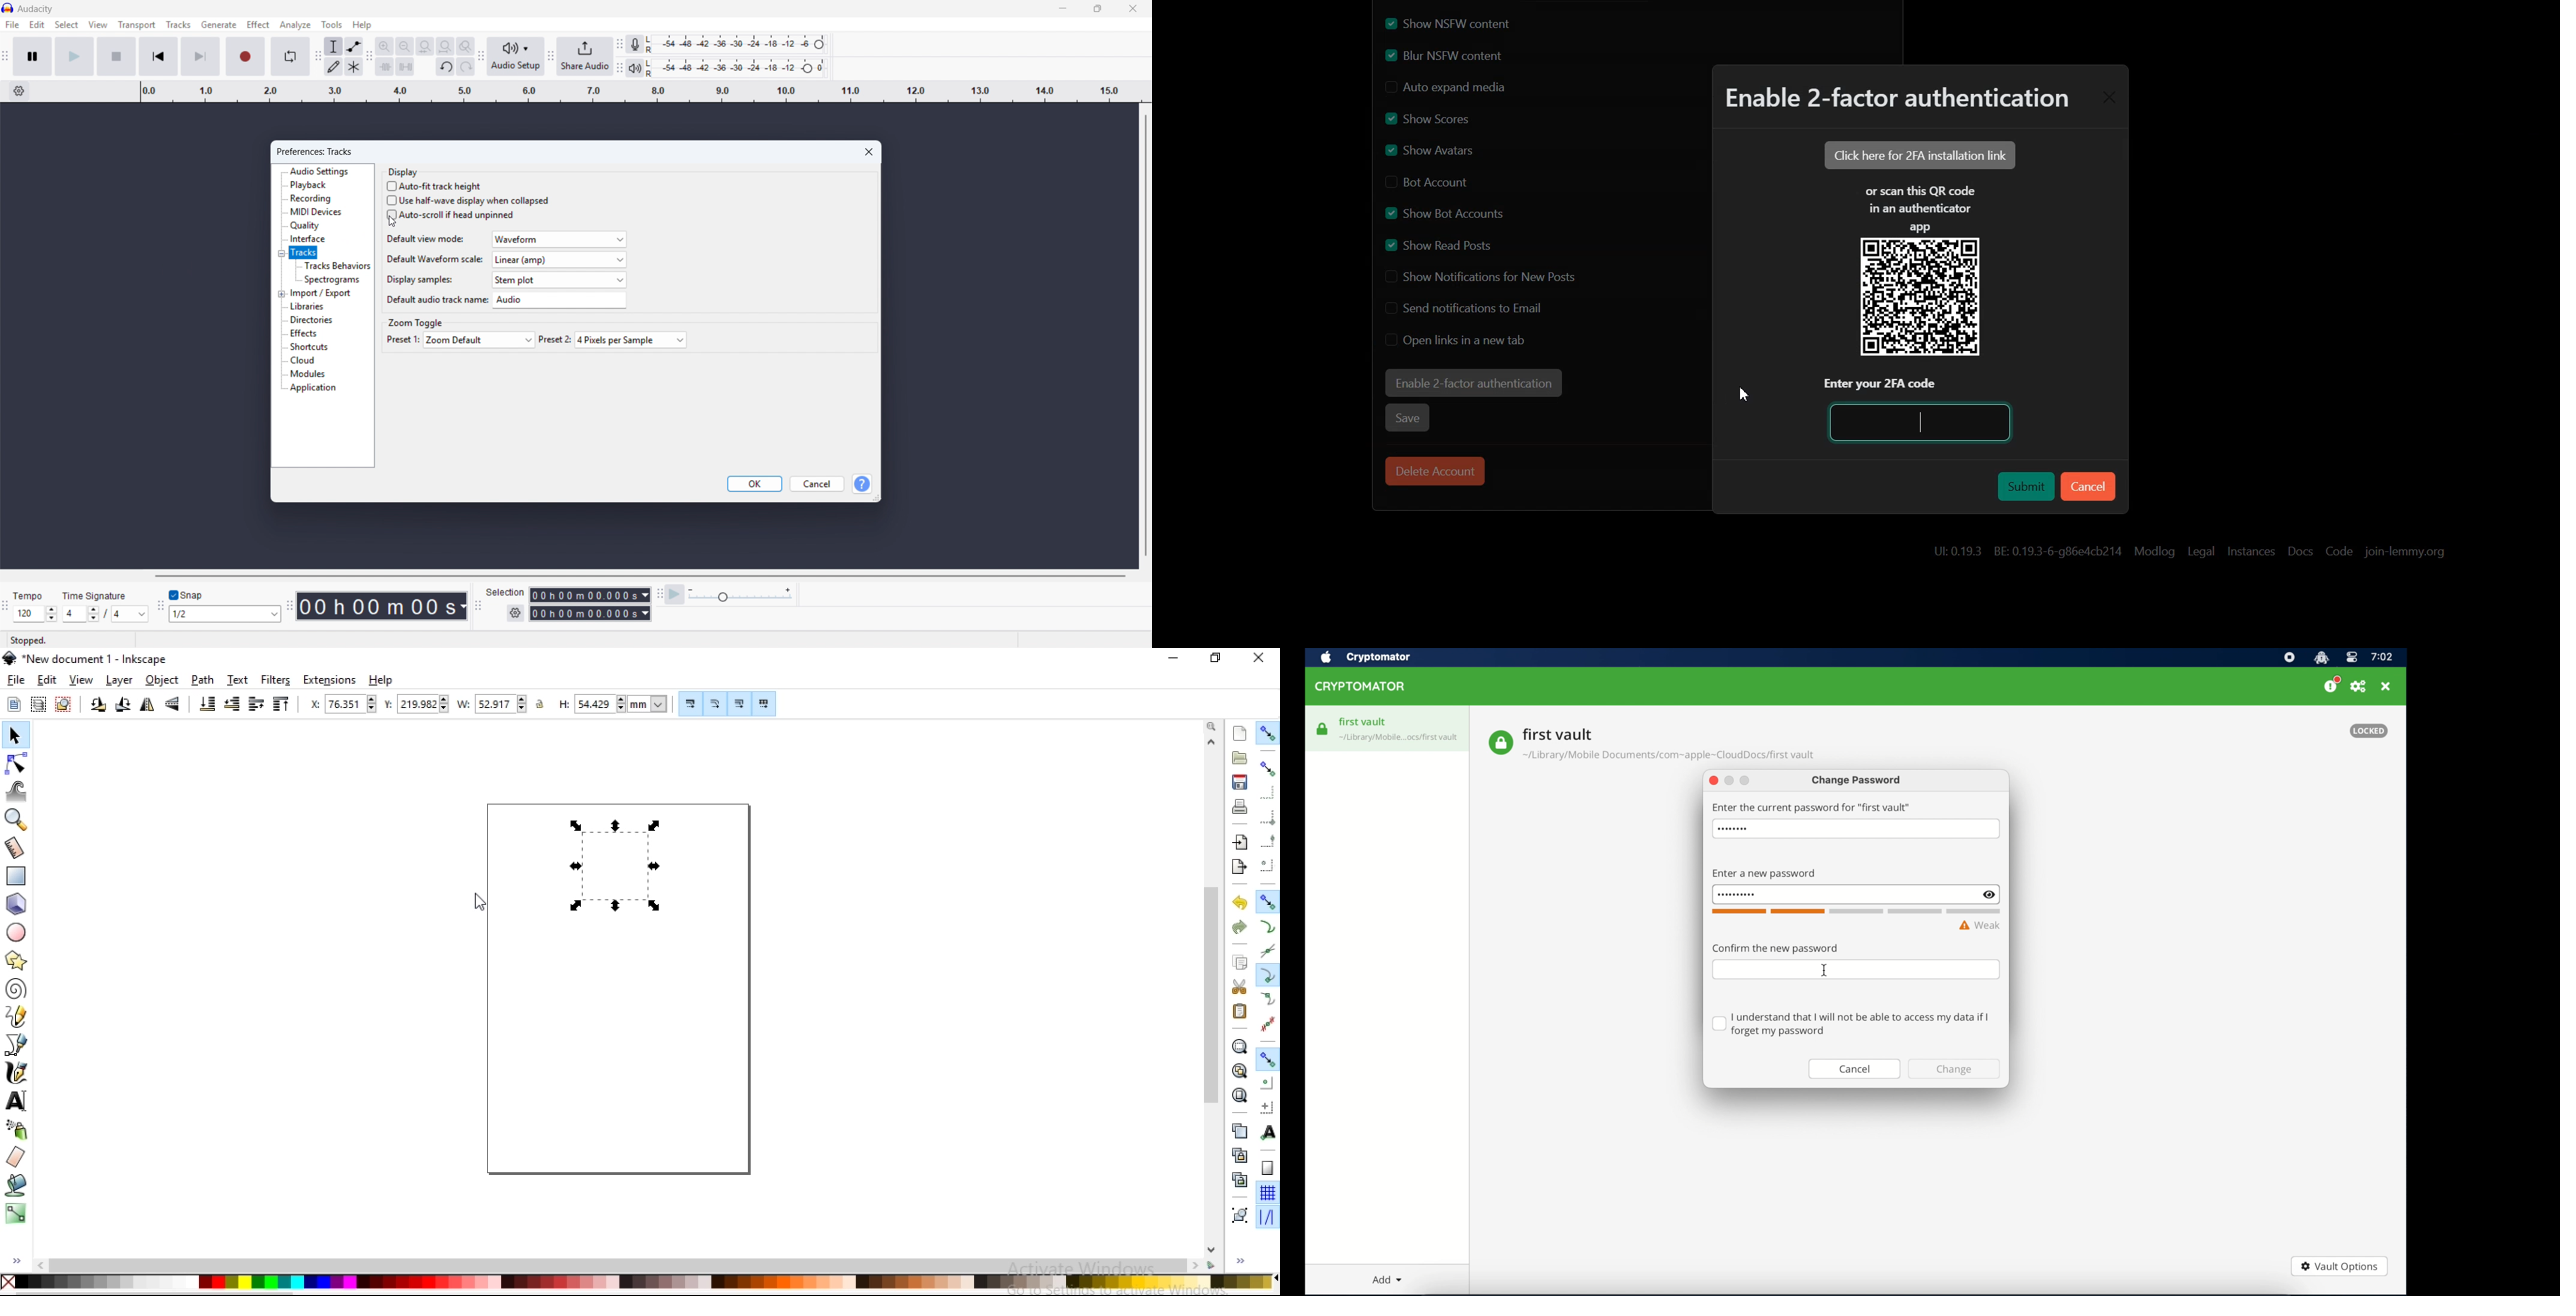 The height and width of the screenshot is (1316, 2576). What do you see at coordinates (334, 66) in the screenshot?
I see `draw tool` at bounding box center [334, 66].